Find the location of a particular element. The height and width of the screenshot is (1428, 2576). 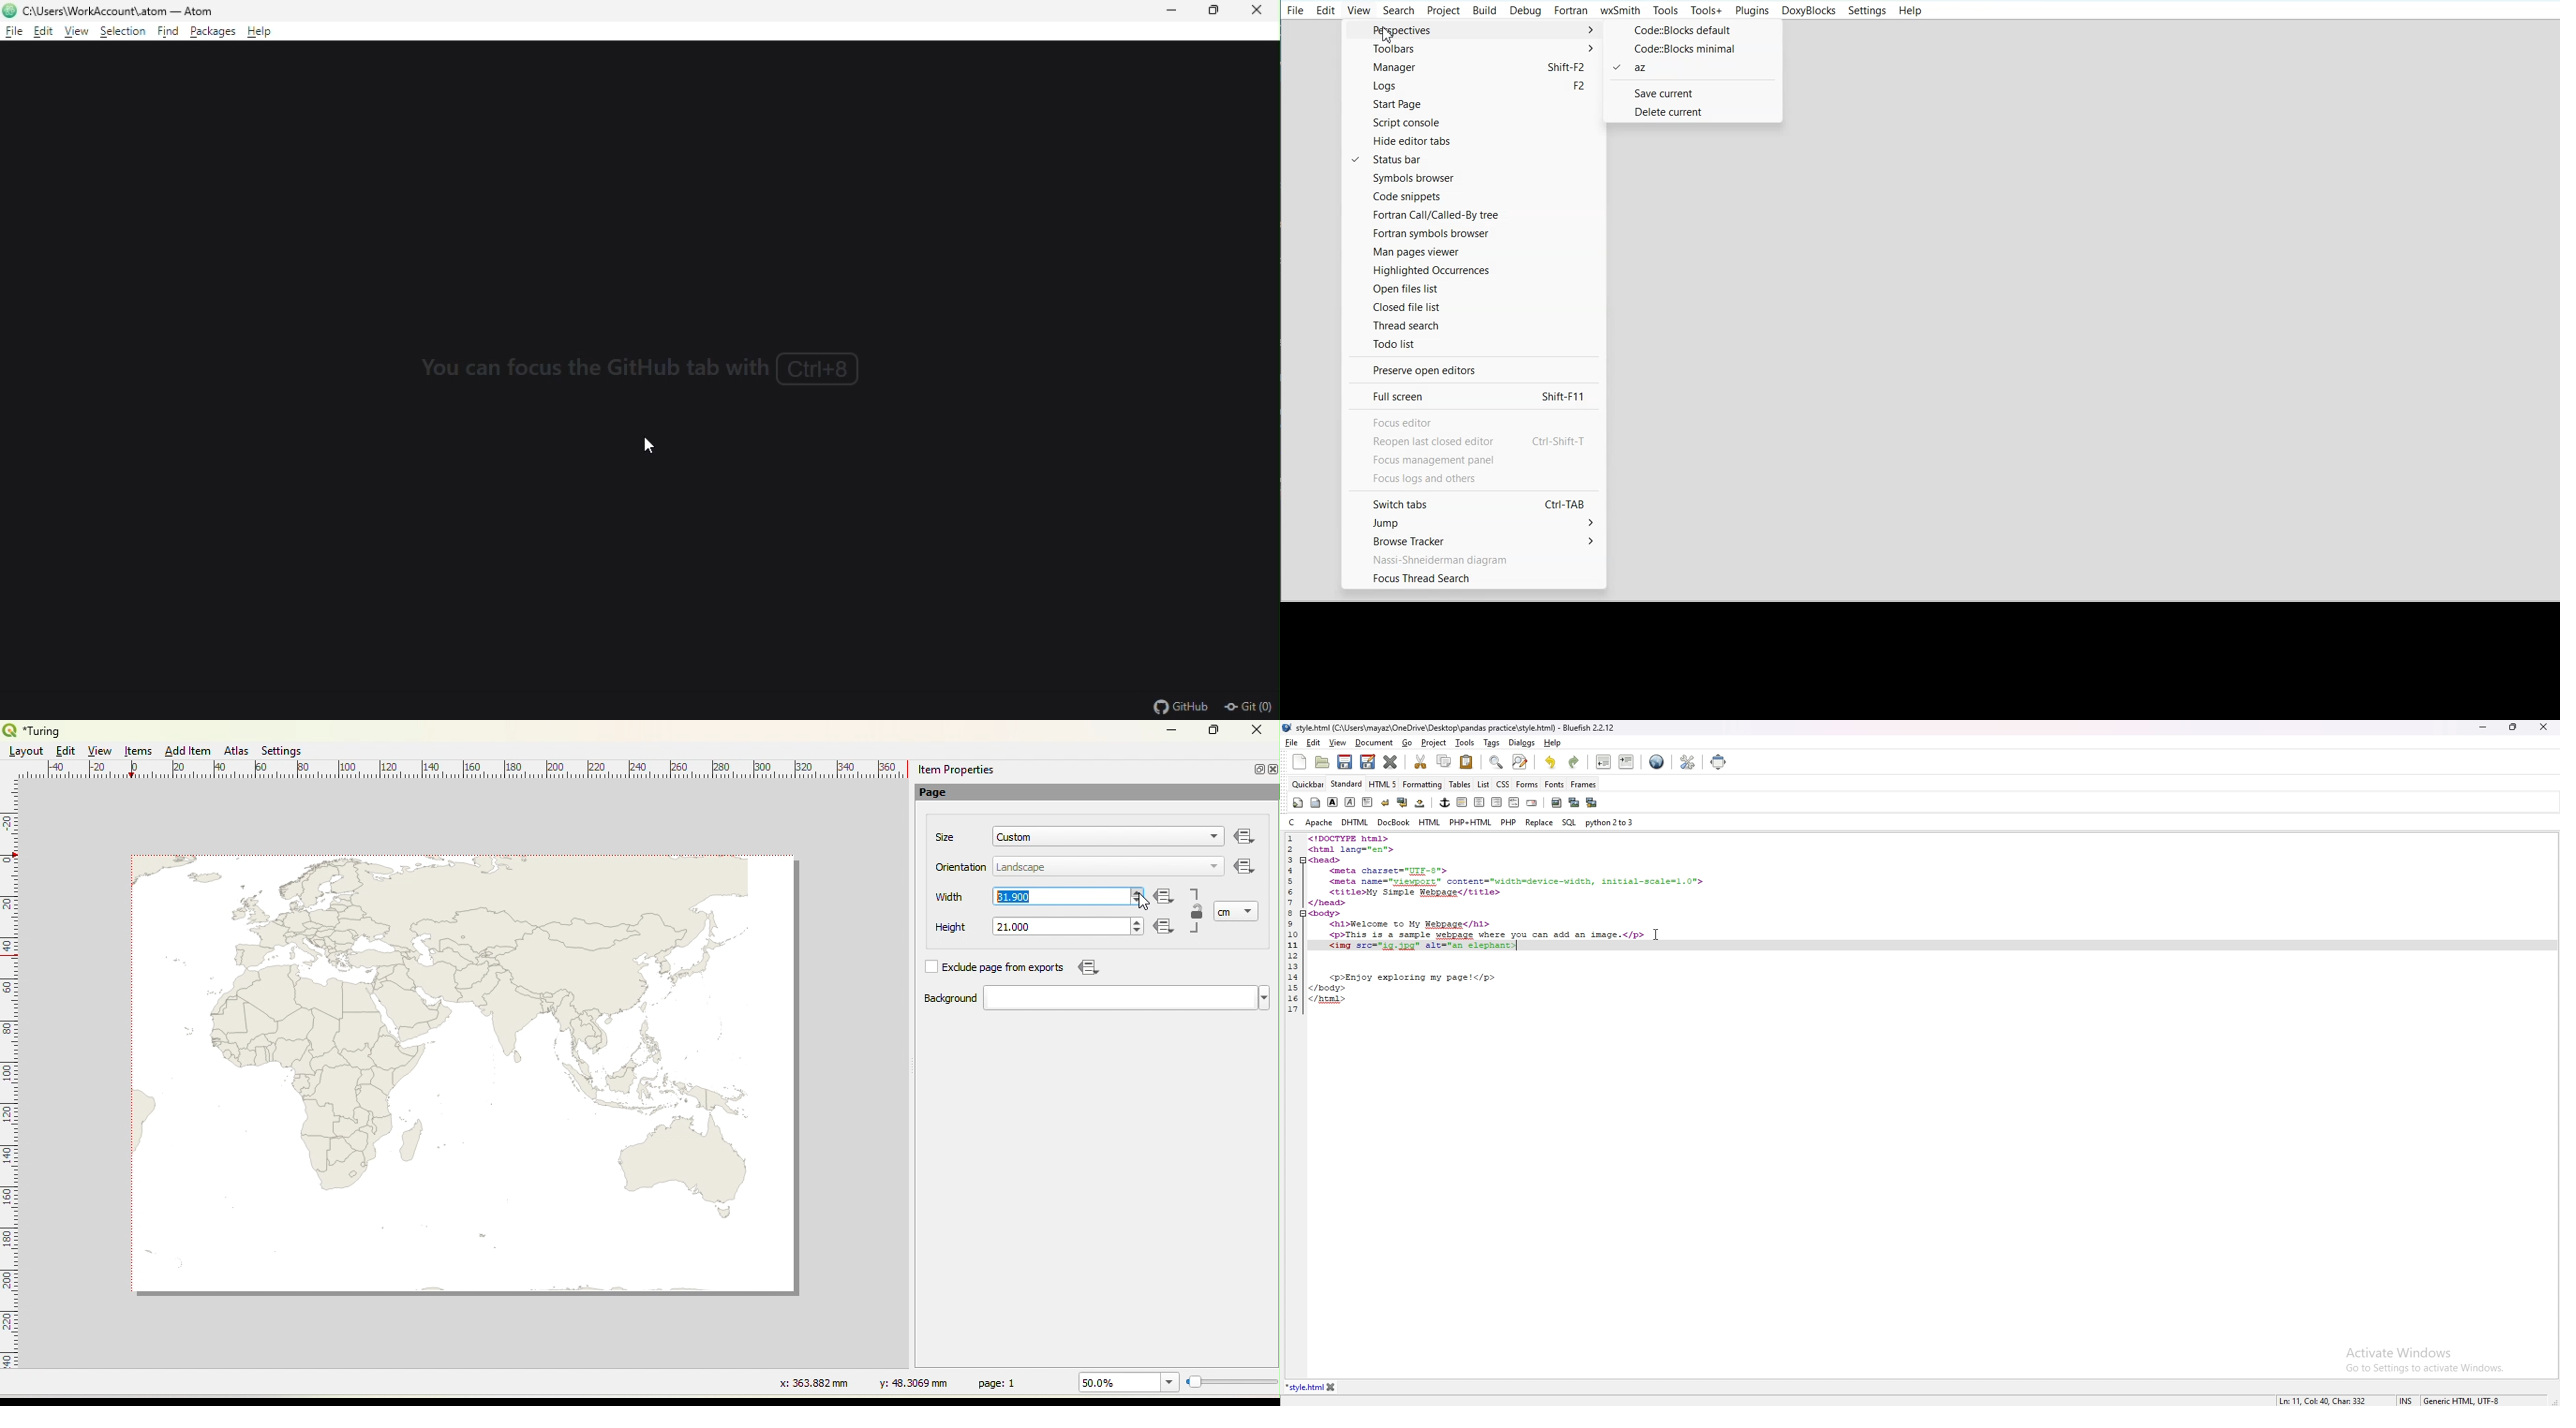

text is located at coordinates (1477, 450).